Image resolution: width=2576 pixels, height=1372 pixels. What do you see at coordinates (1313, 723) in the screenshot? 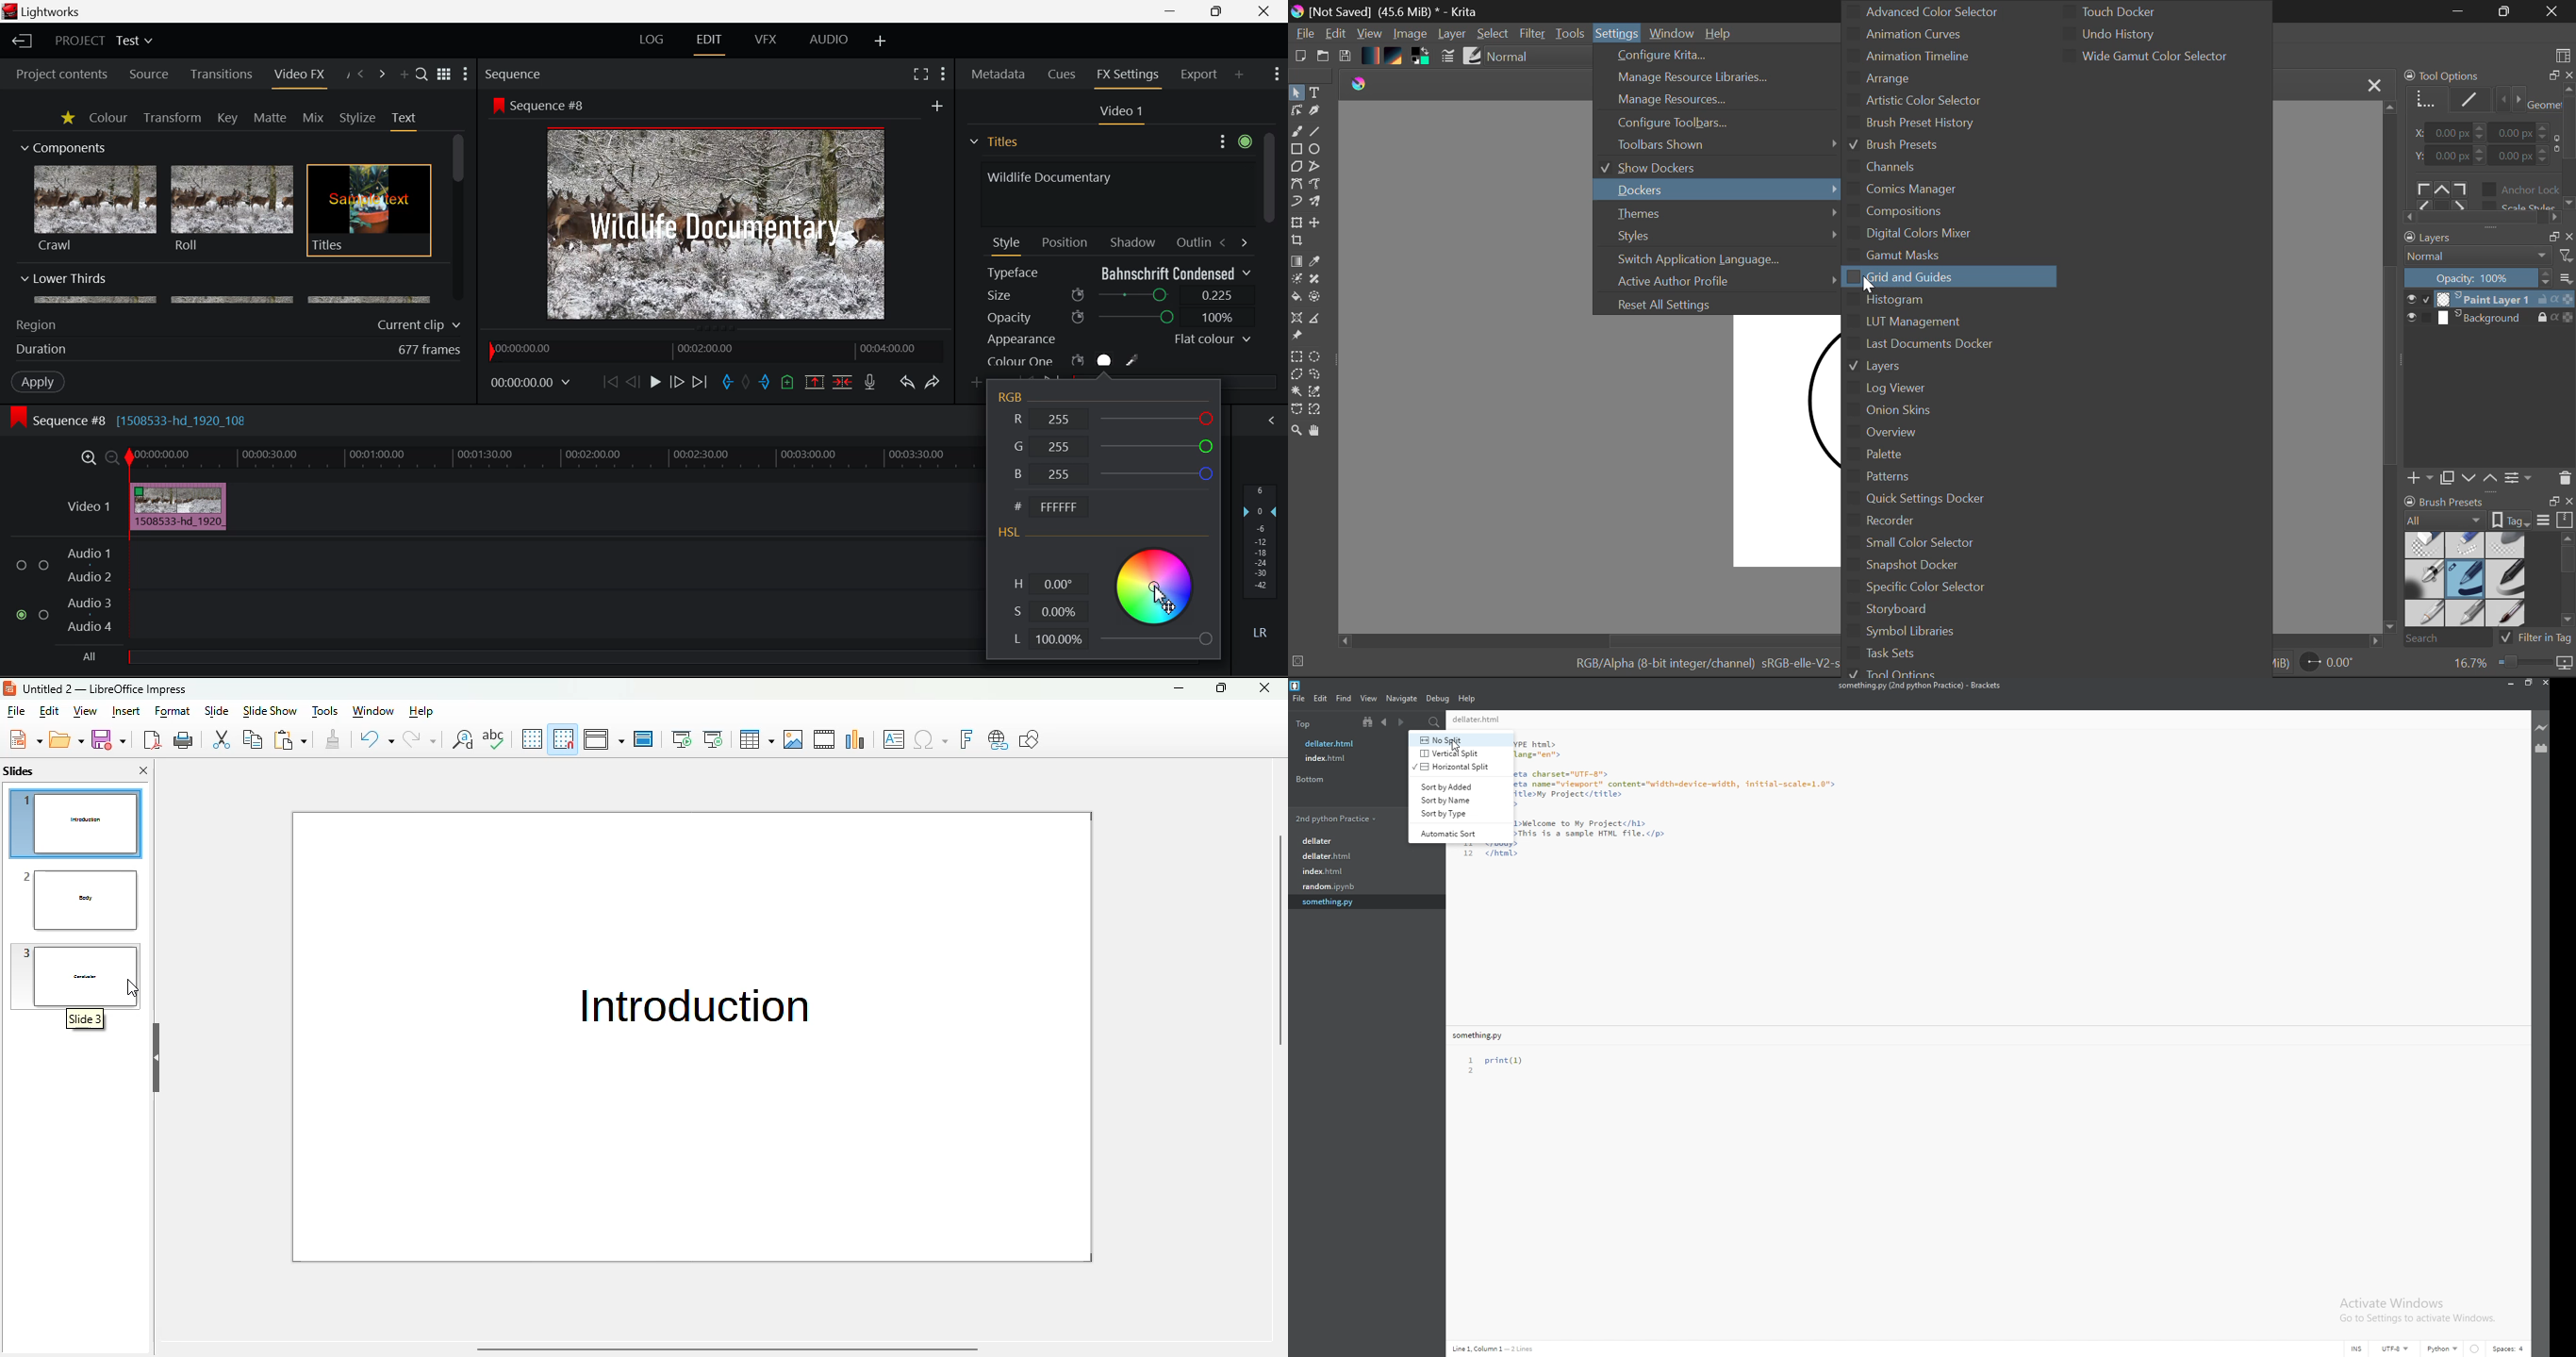
I see `top` at bounding box center [1313, 723].